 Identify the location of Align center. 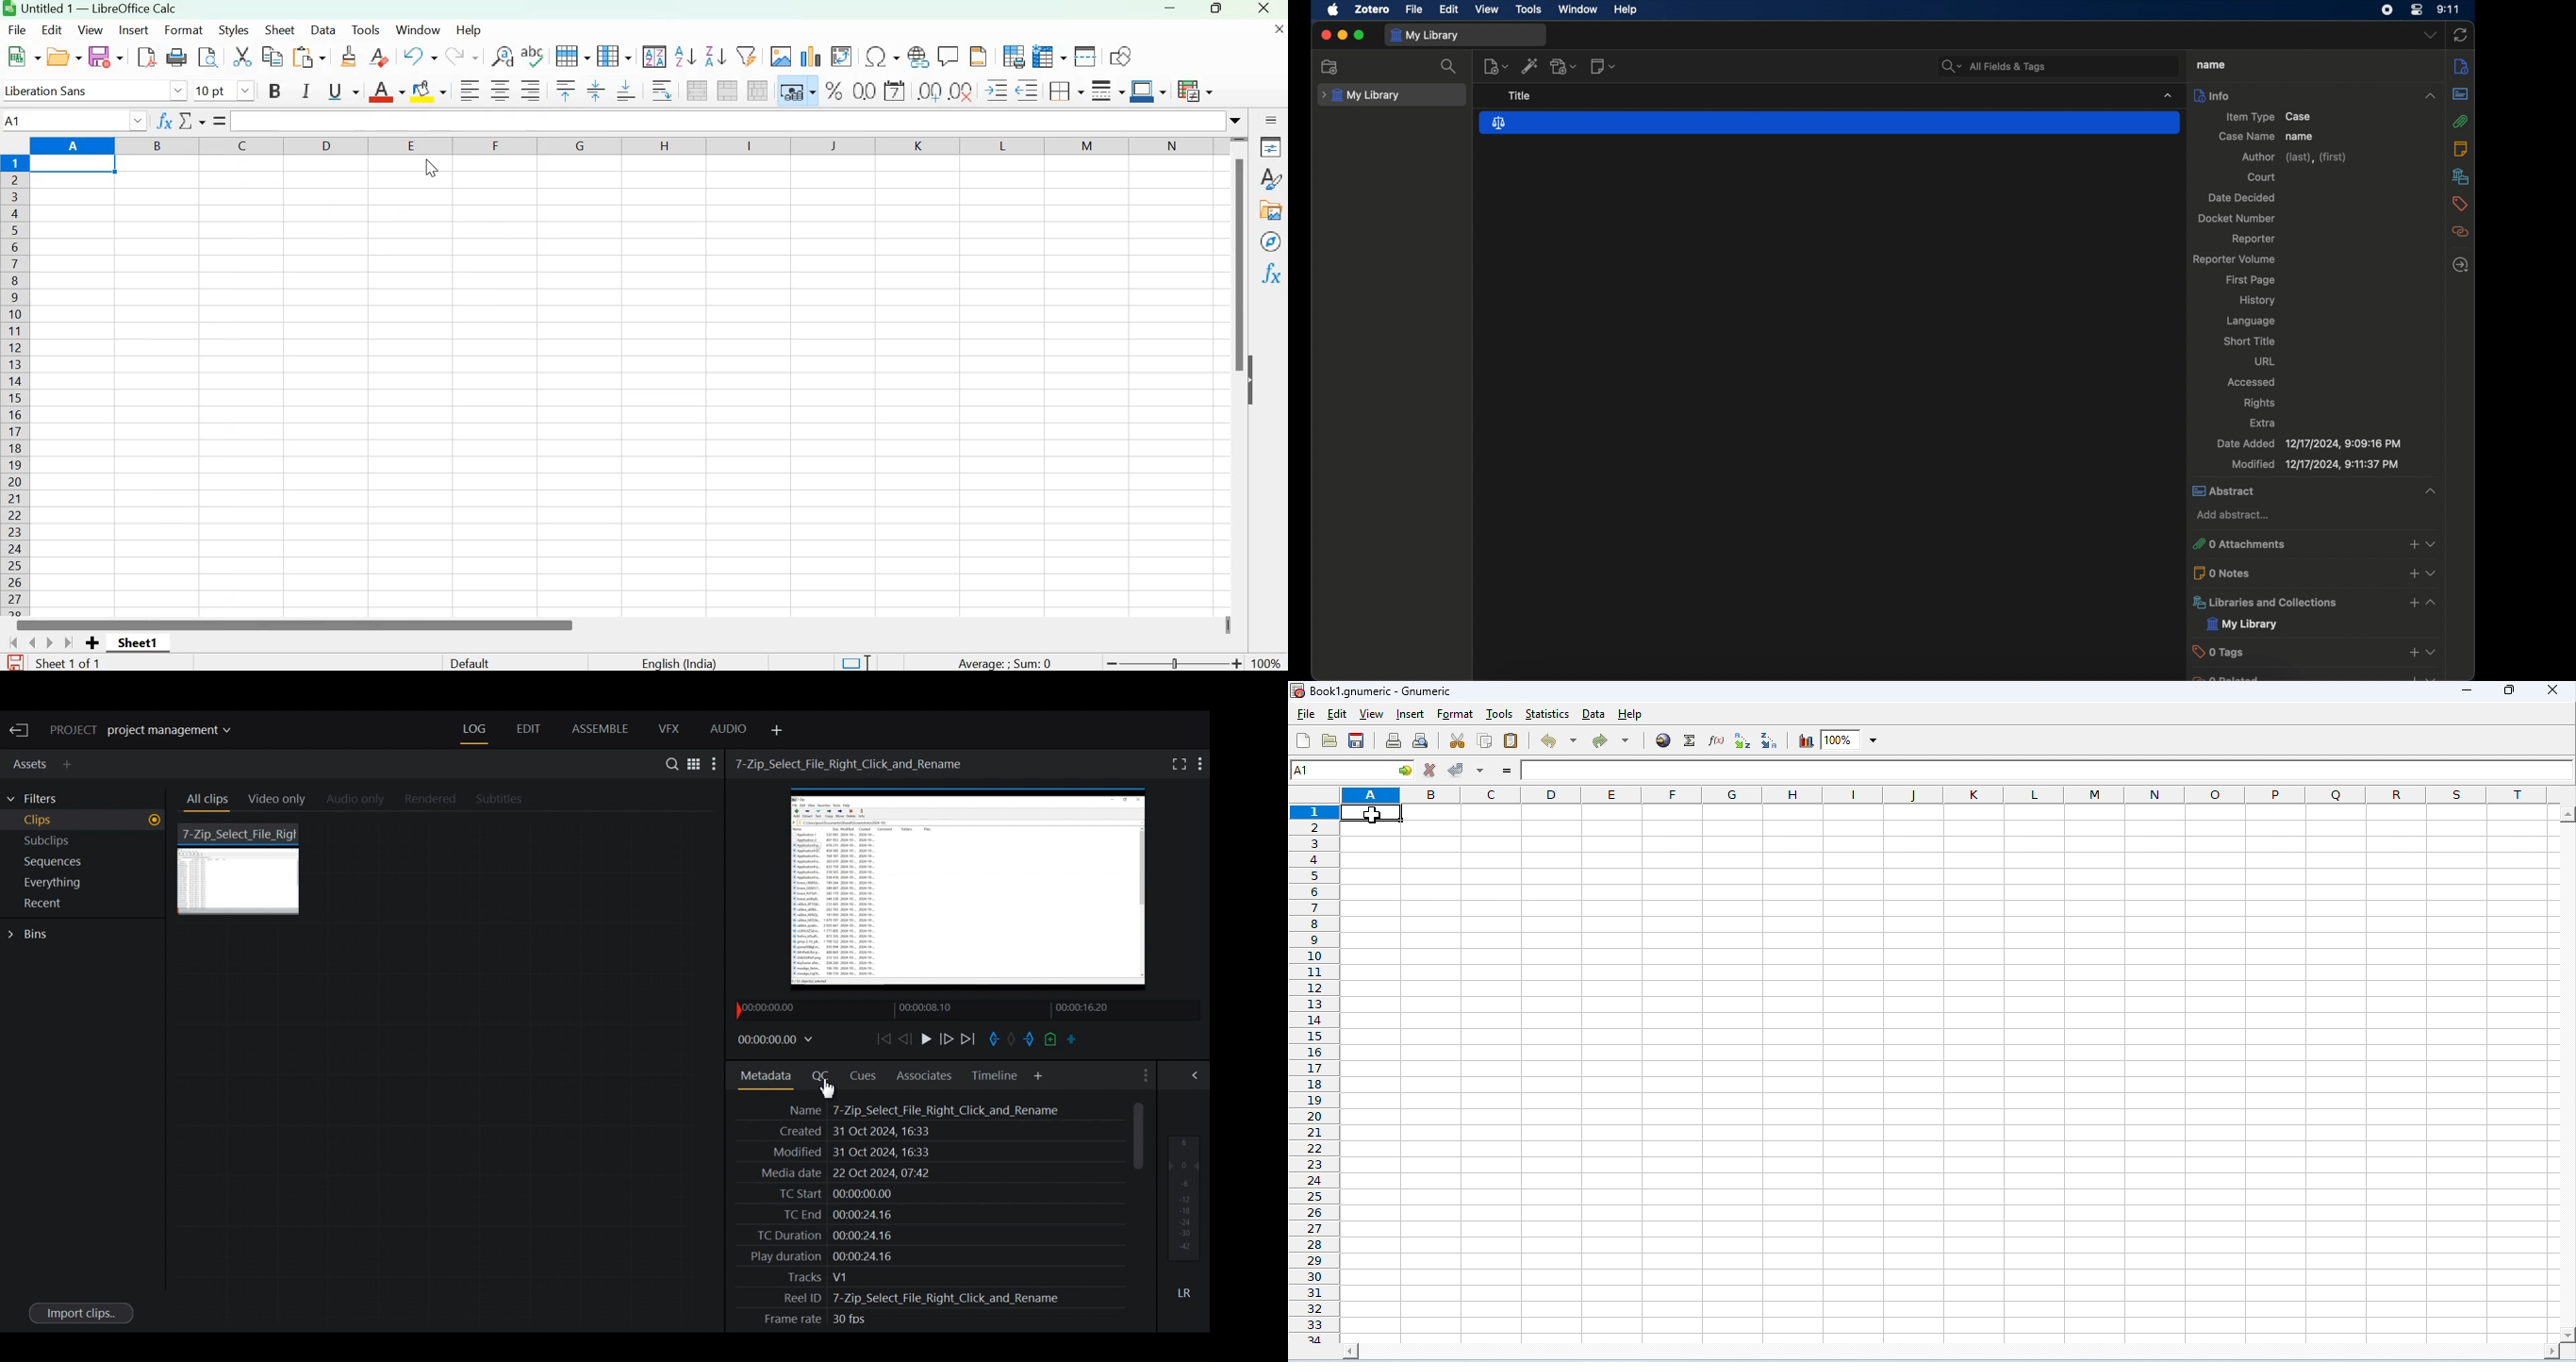
(501, 91).